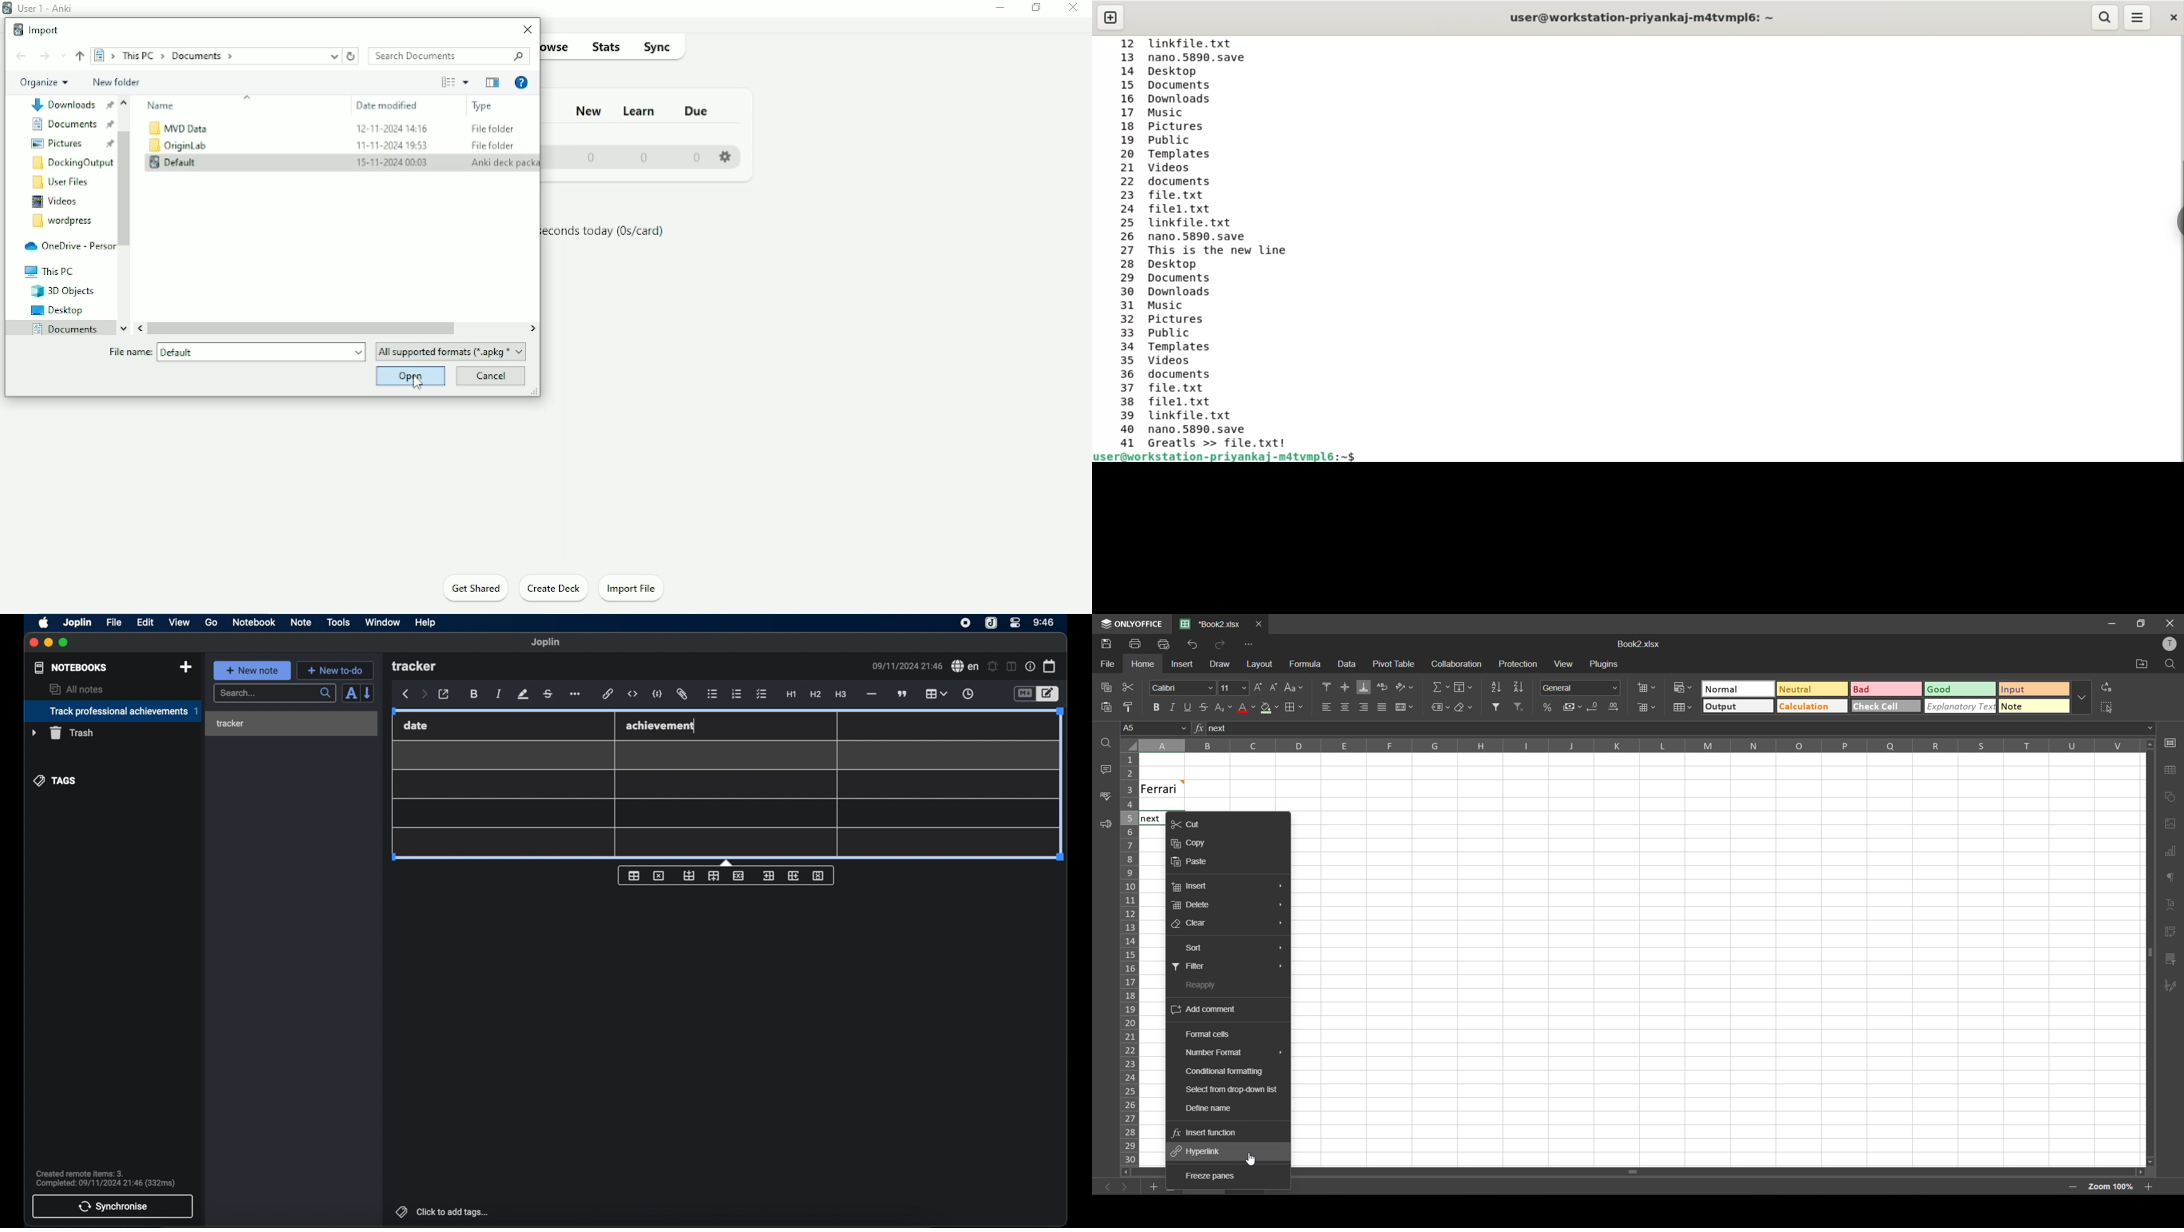 This screenshot has height=1232, width=2184. I want to click on help, so click(425, 623).